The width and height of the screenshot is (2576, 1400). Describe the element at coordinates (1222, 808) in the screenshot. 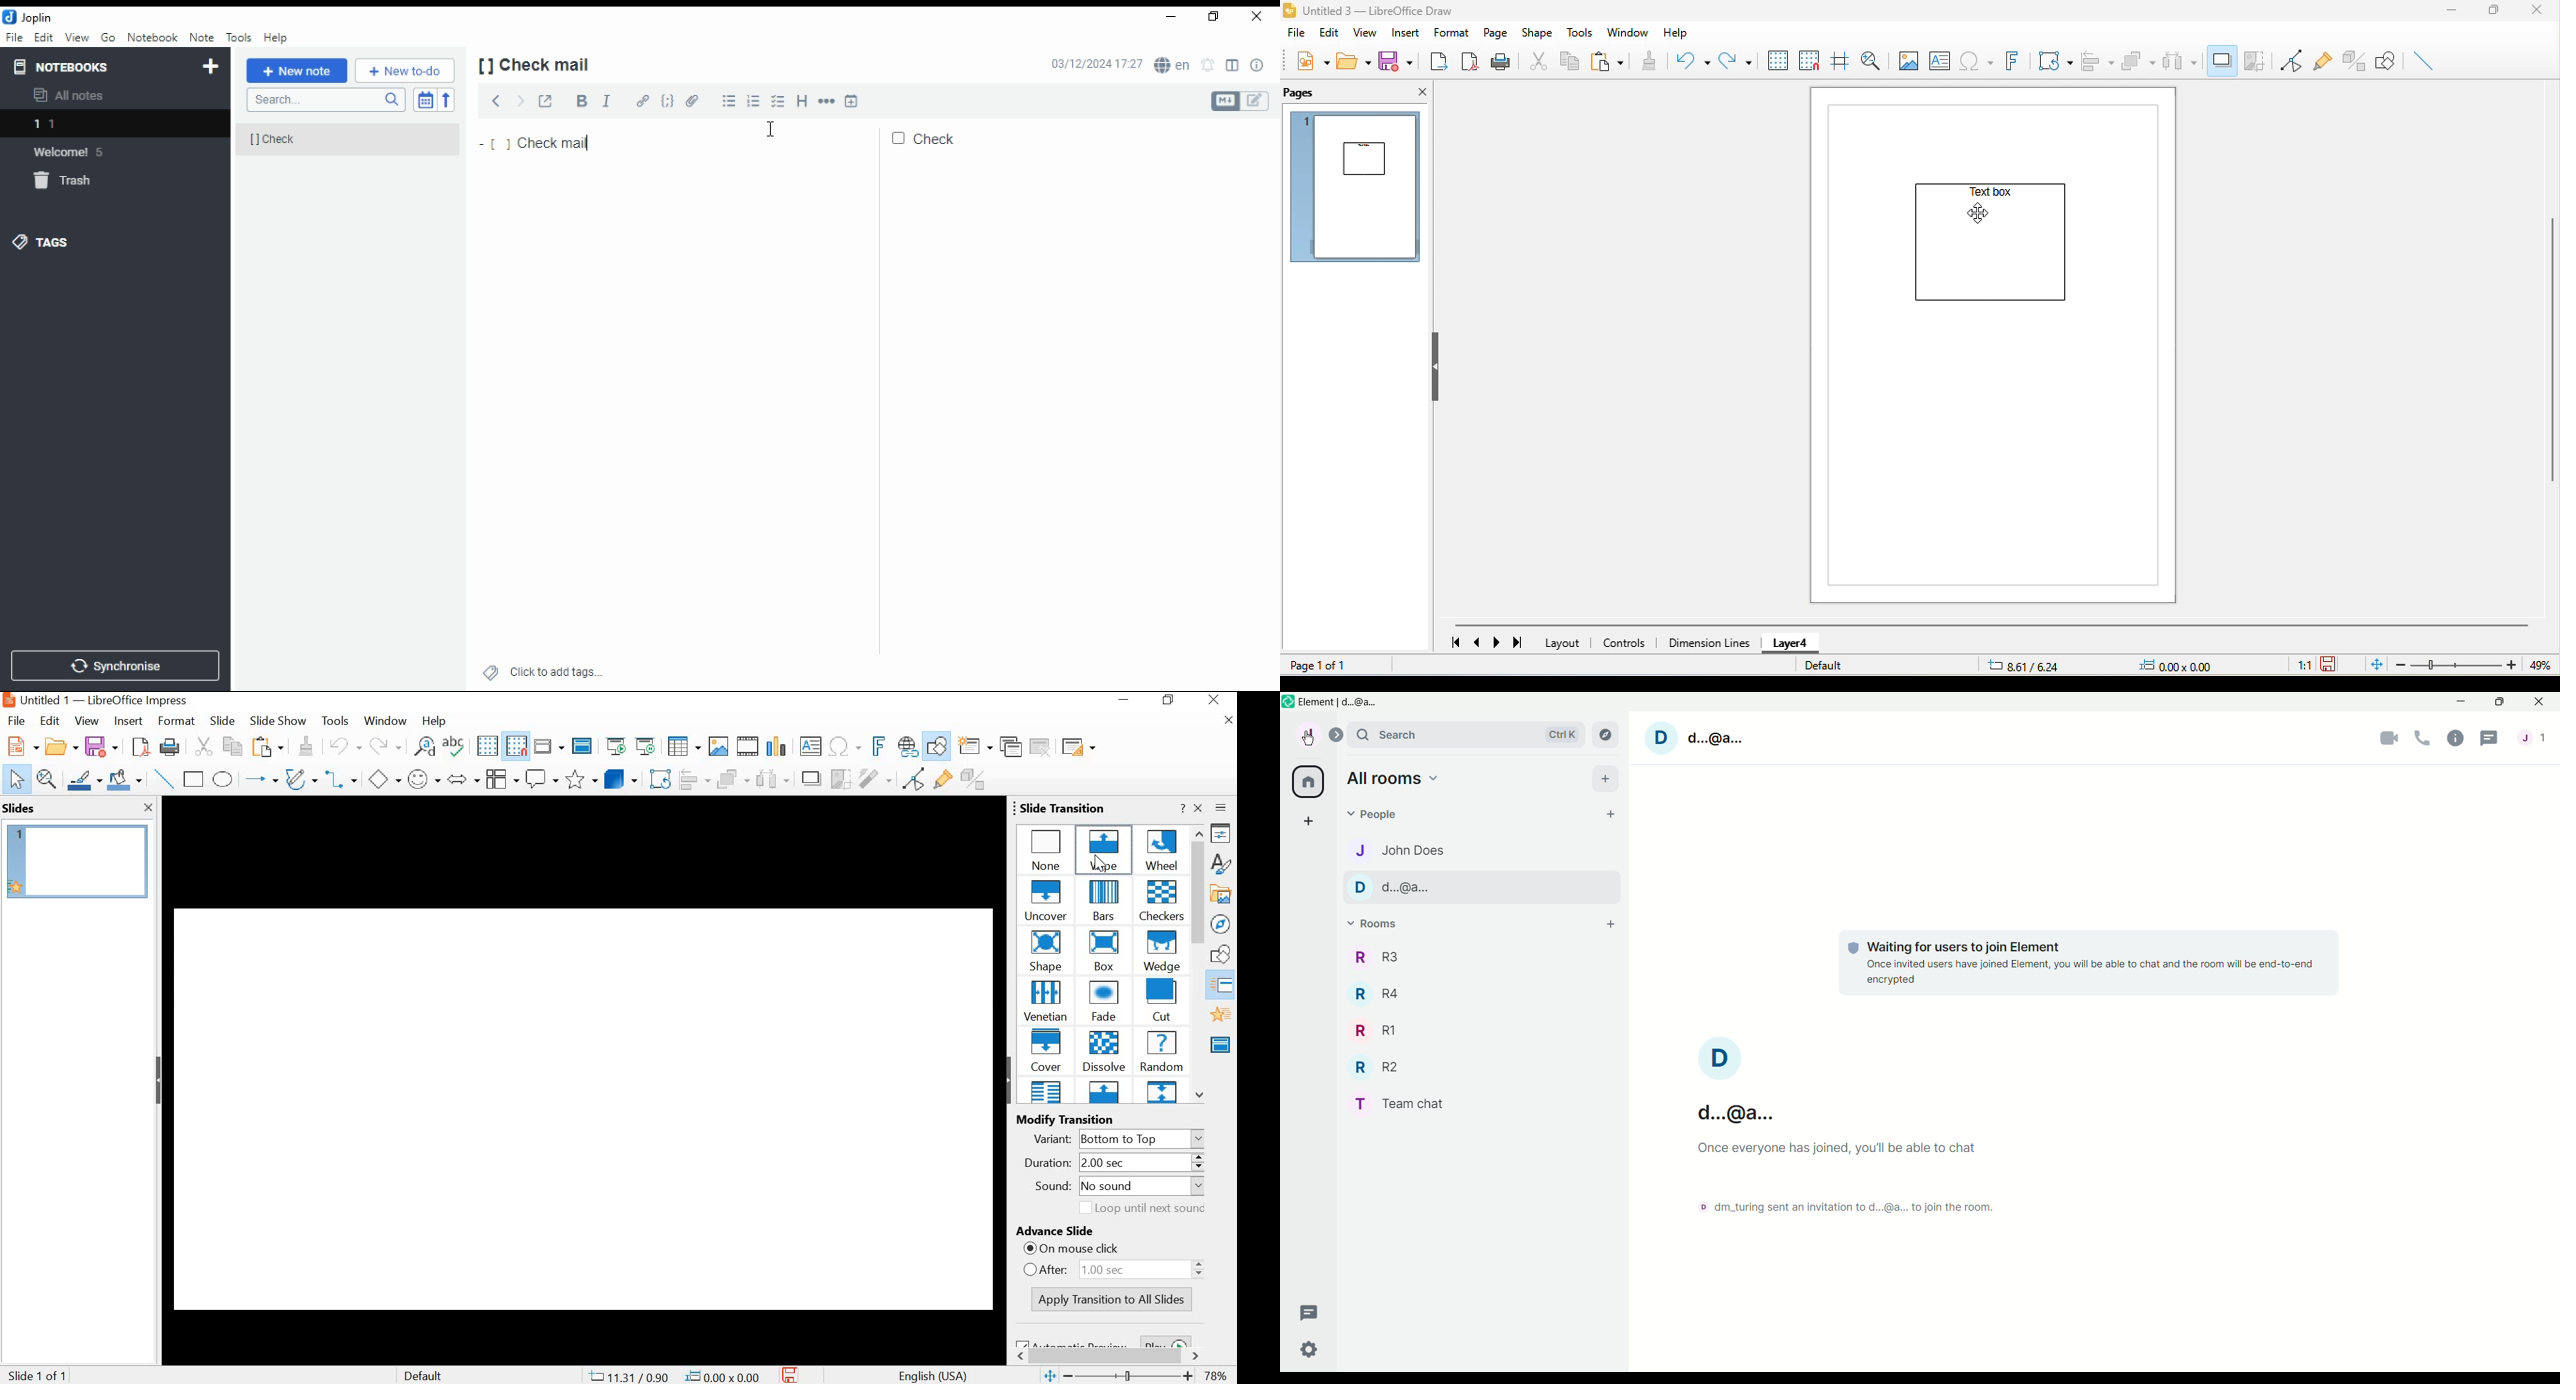

I see `SIDEBAR SETTINGS` at that location.